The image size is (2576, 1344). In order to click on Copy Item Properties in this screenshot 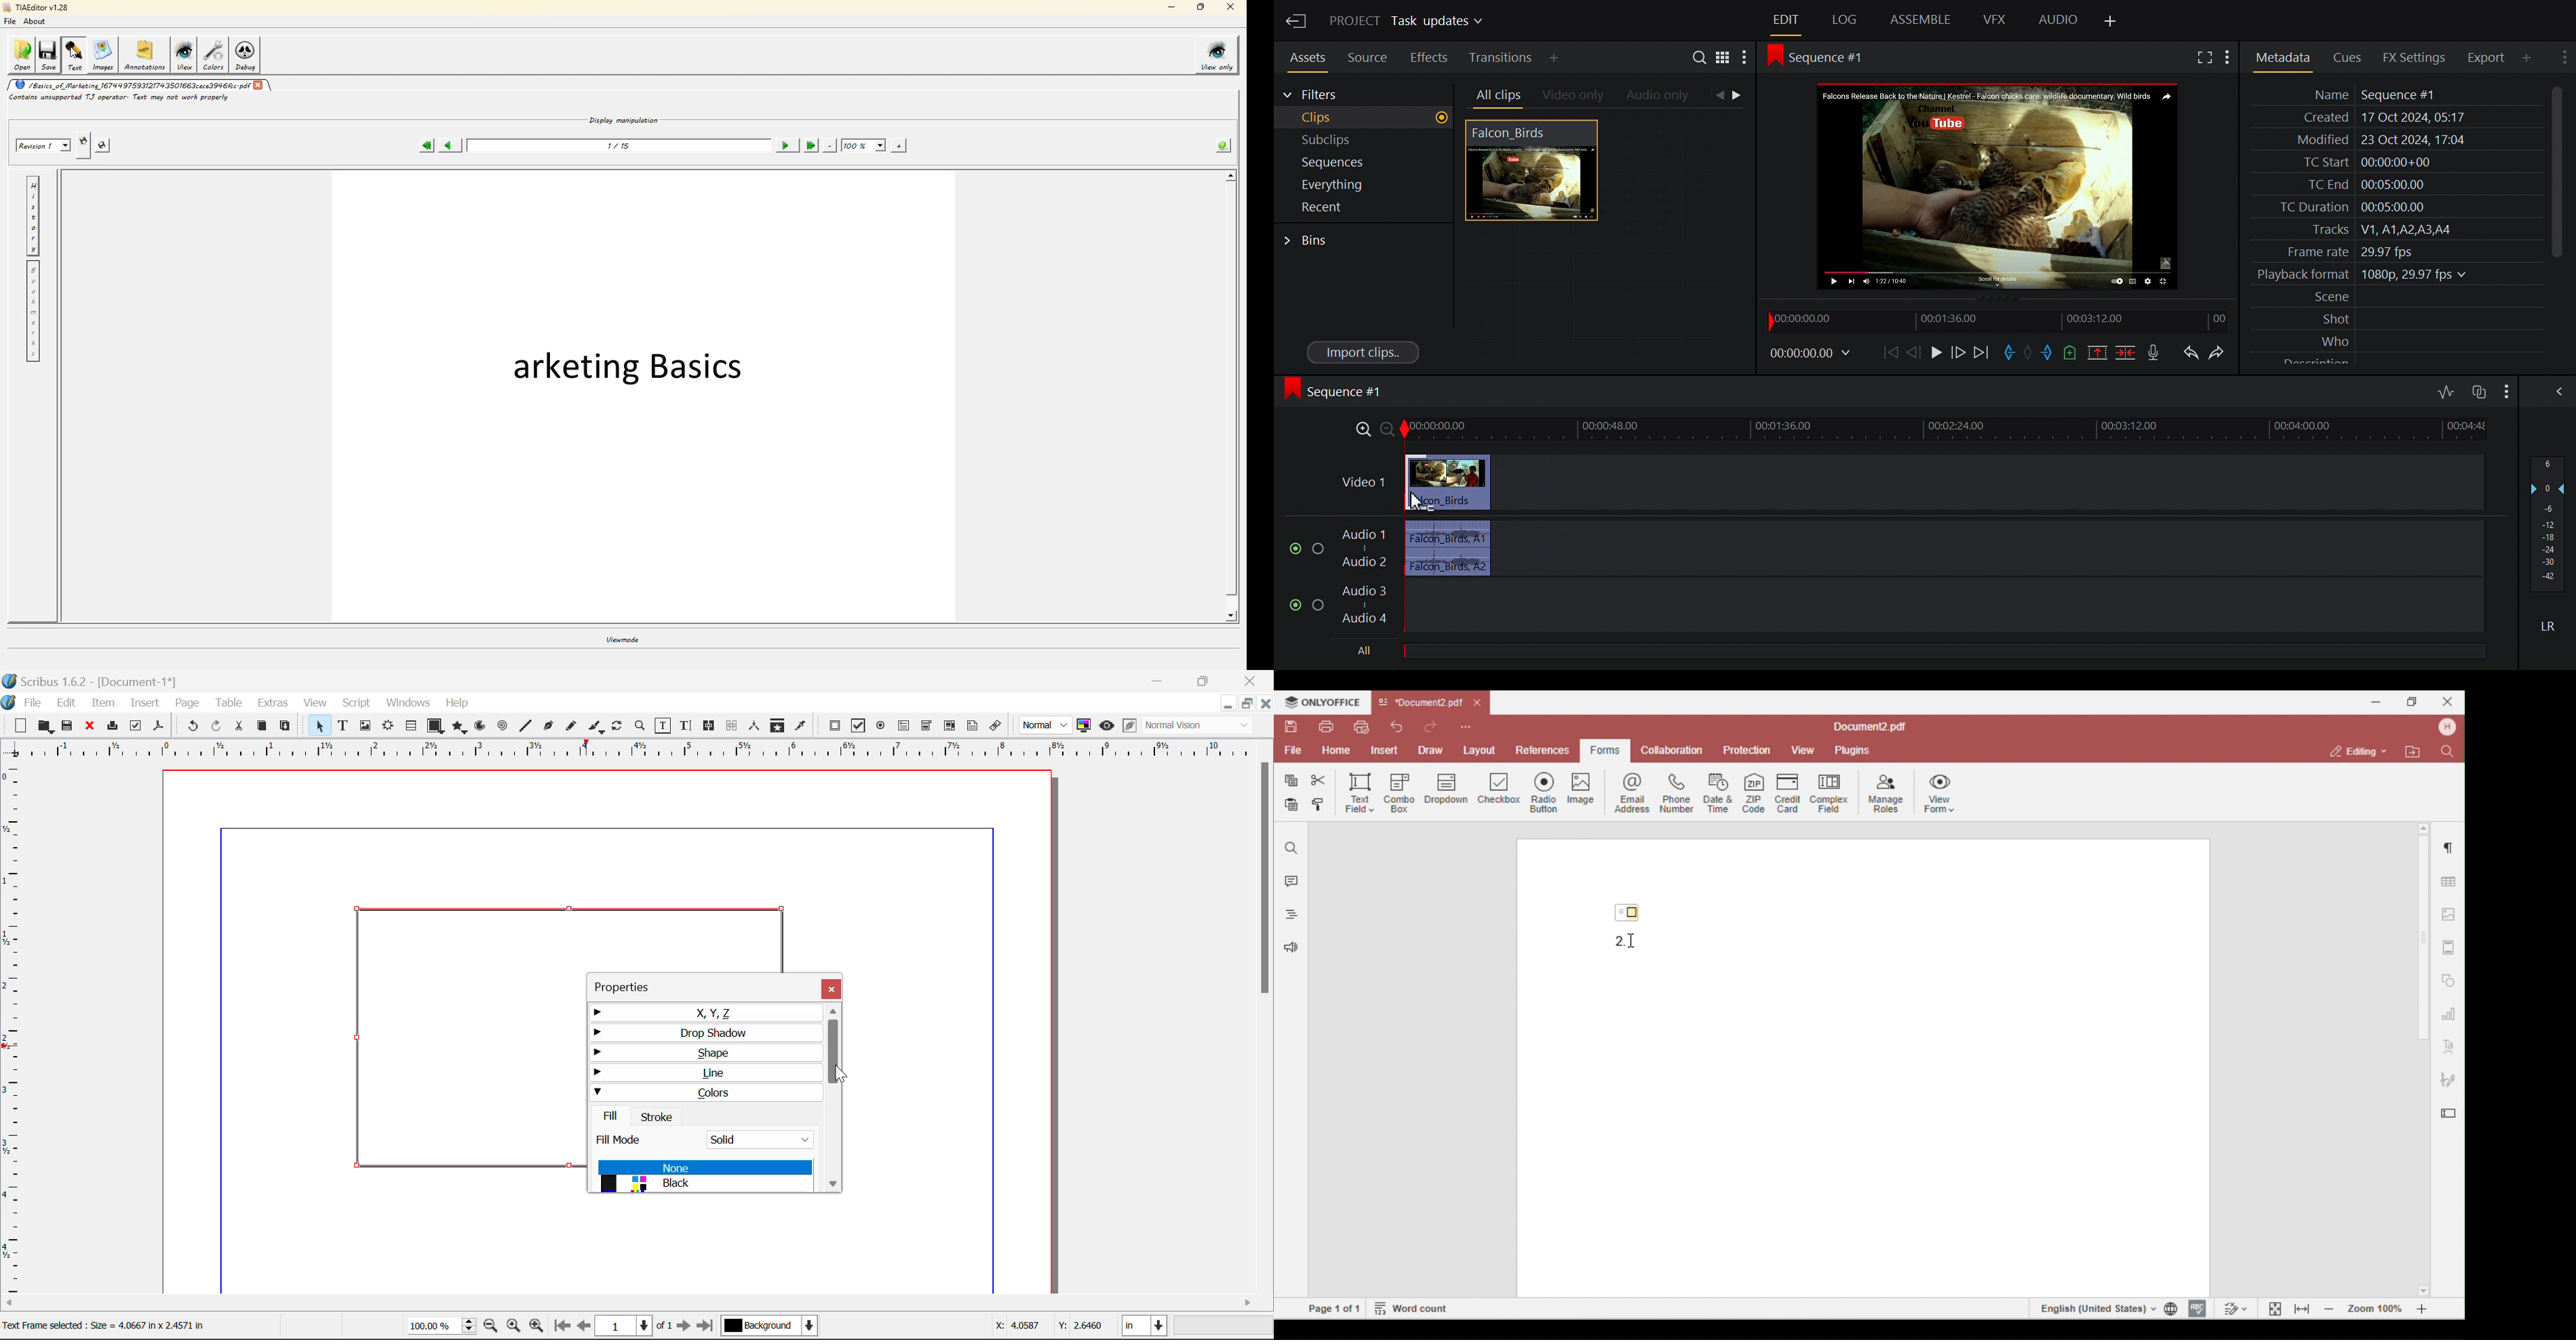, I will do `click(777, 726)`.